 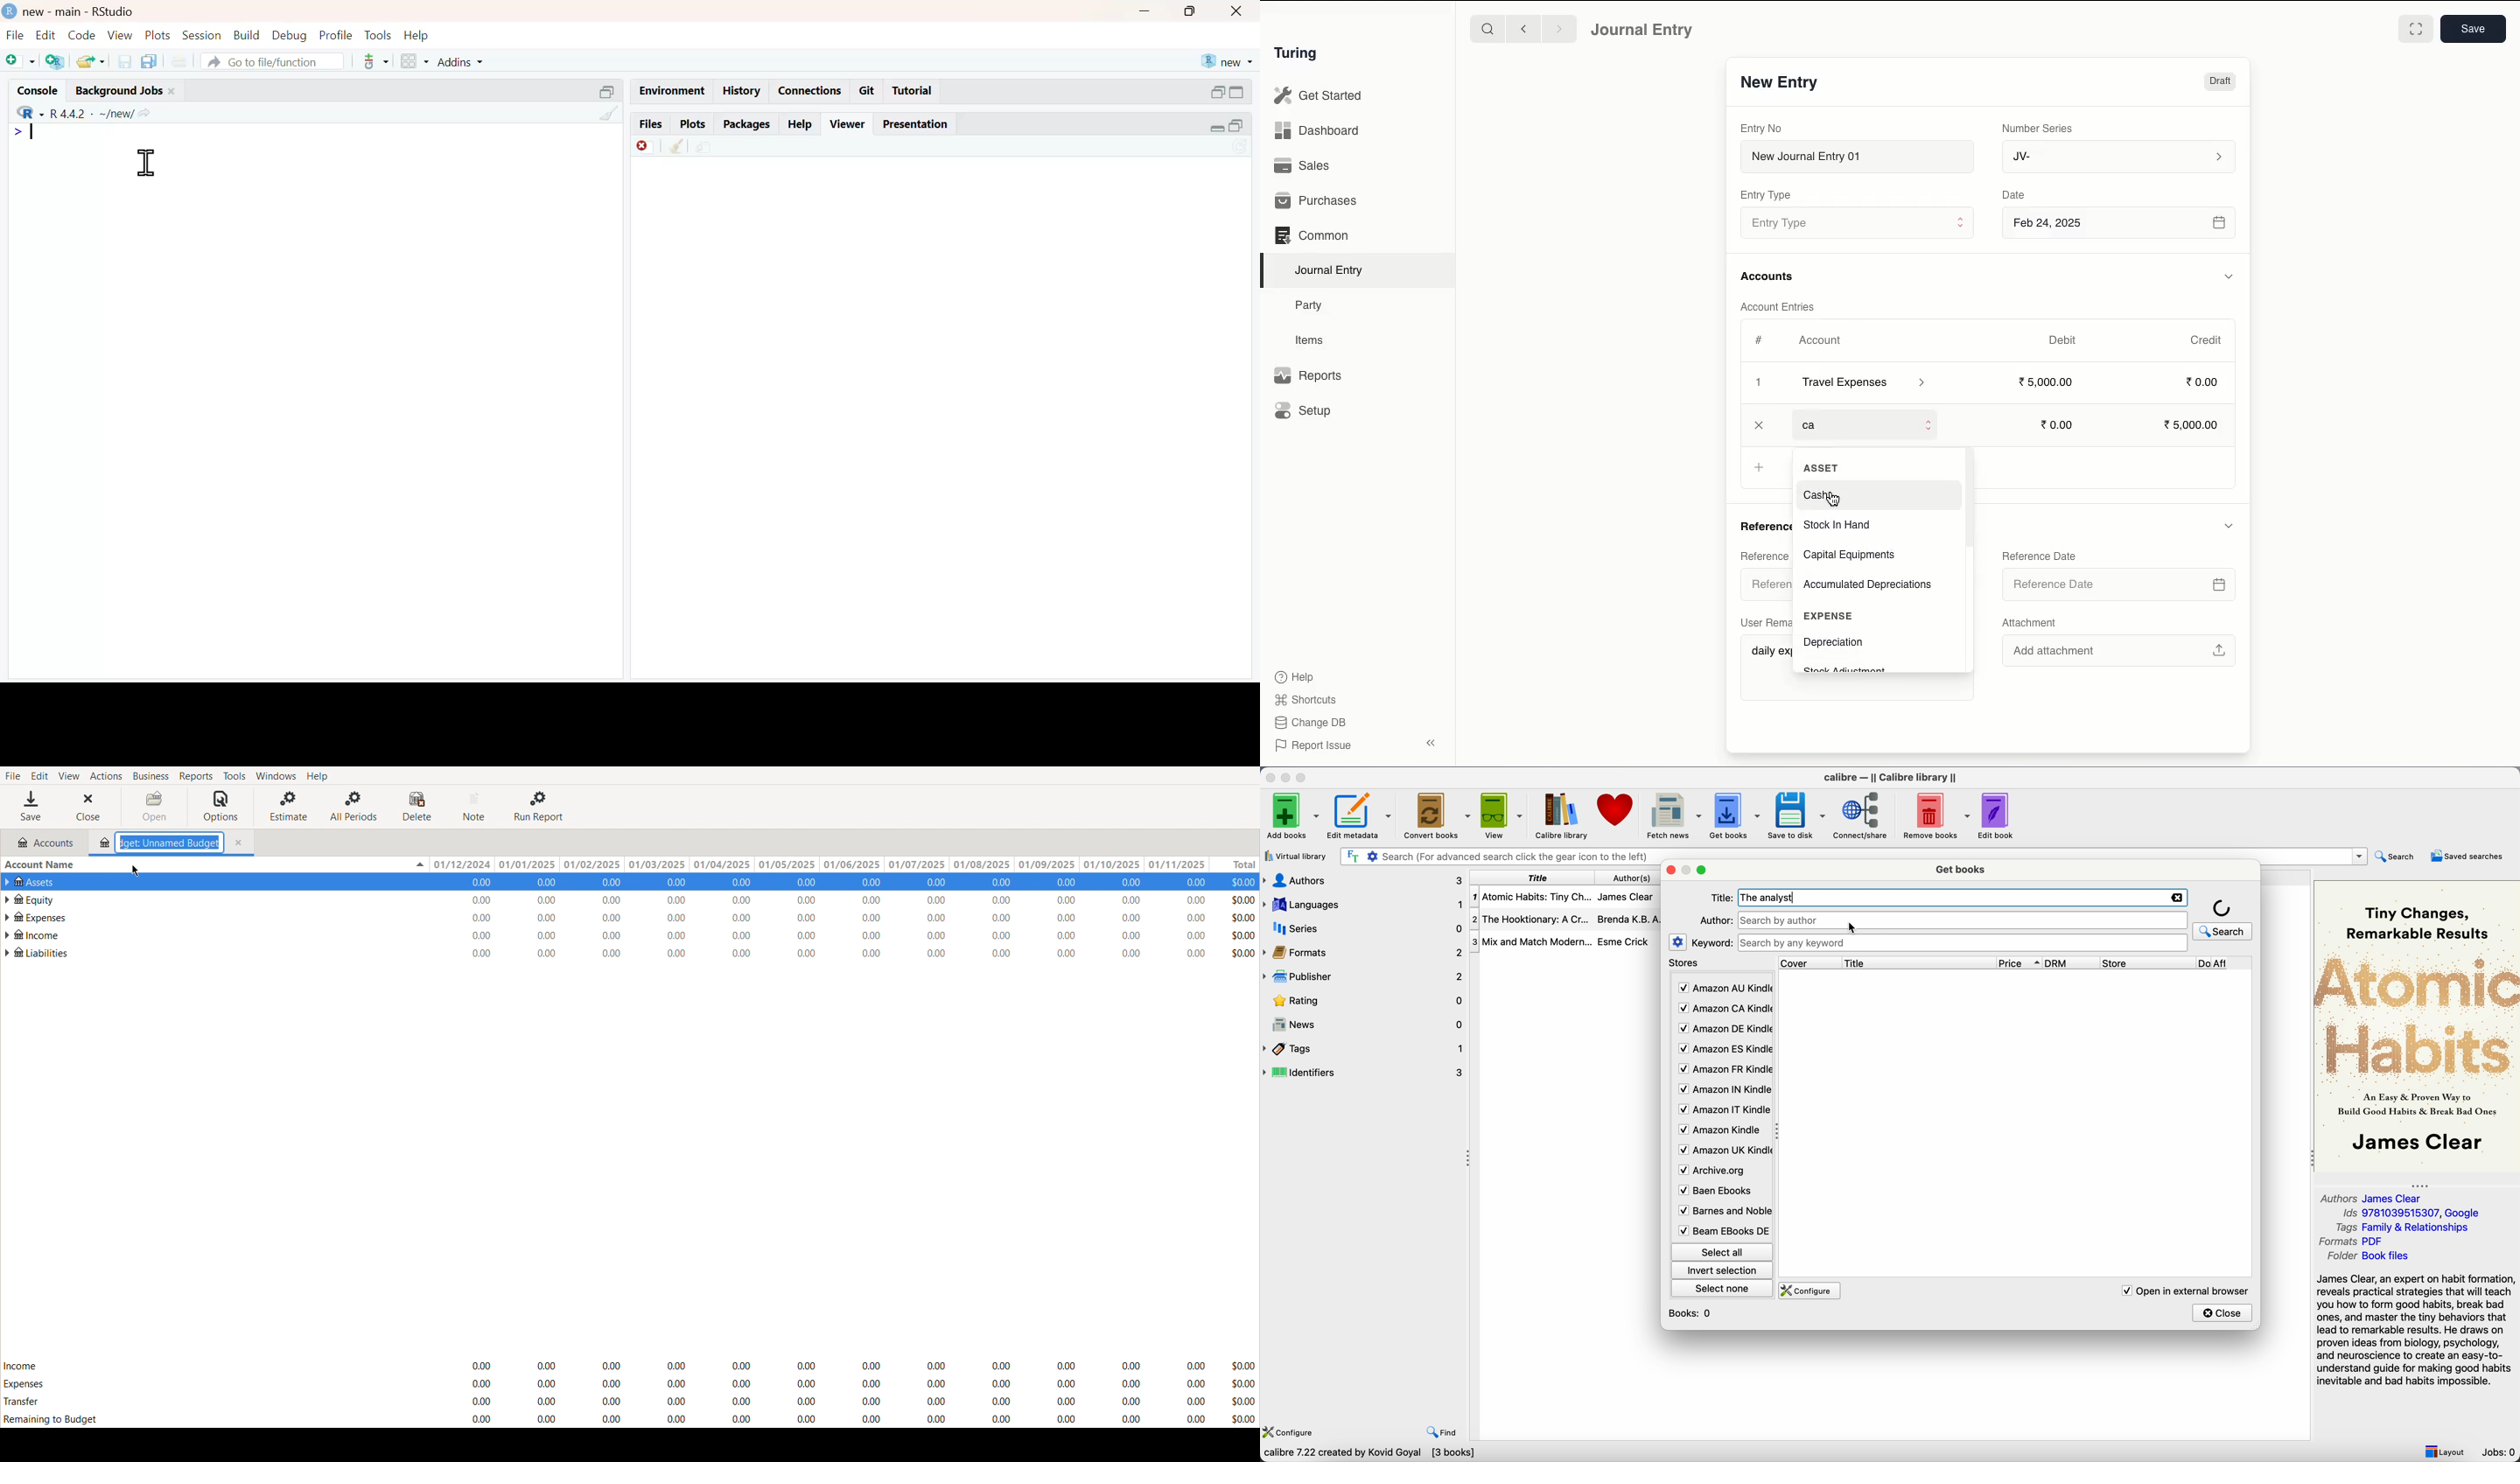 I want to click on loading icon, so click(x=2222, y=907).